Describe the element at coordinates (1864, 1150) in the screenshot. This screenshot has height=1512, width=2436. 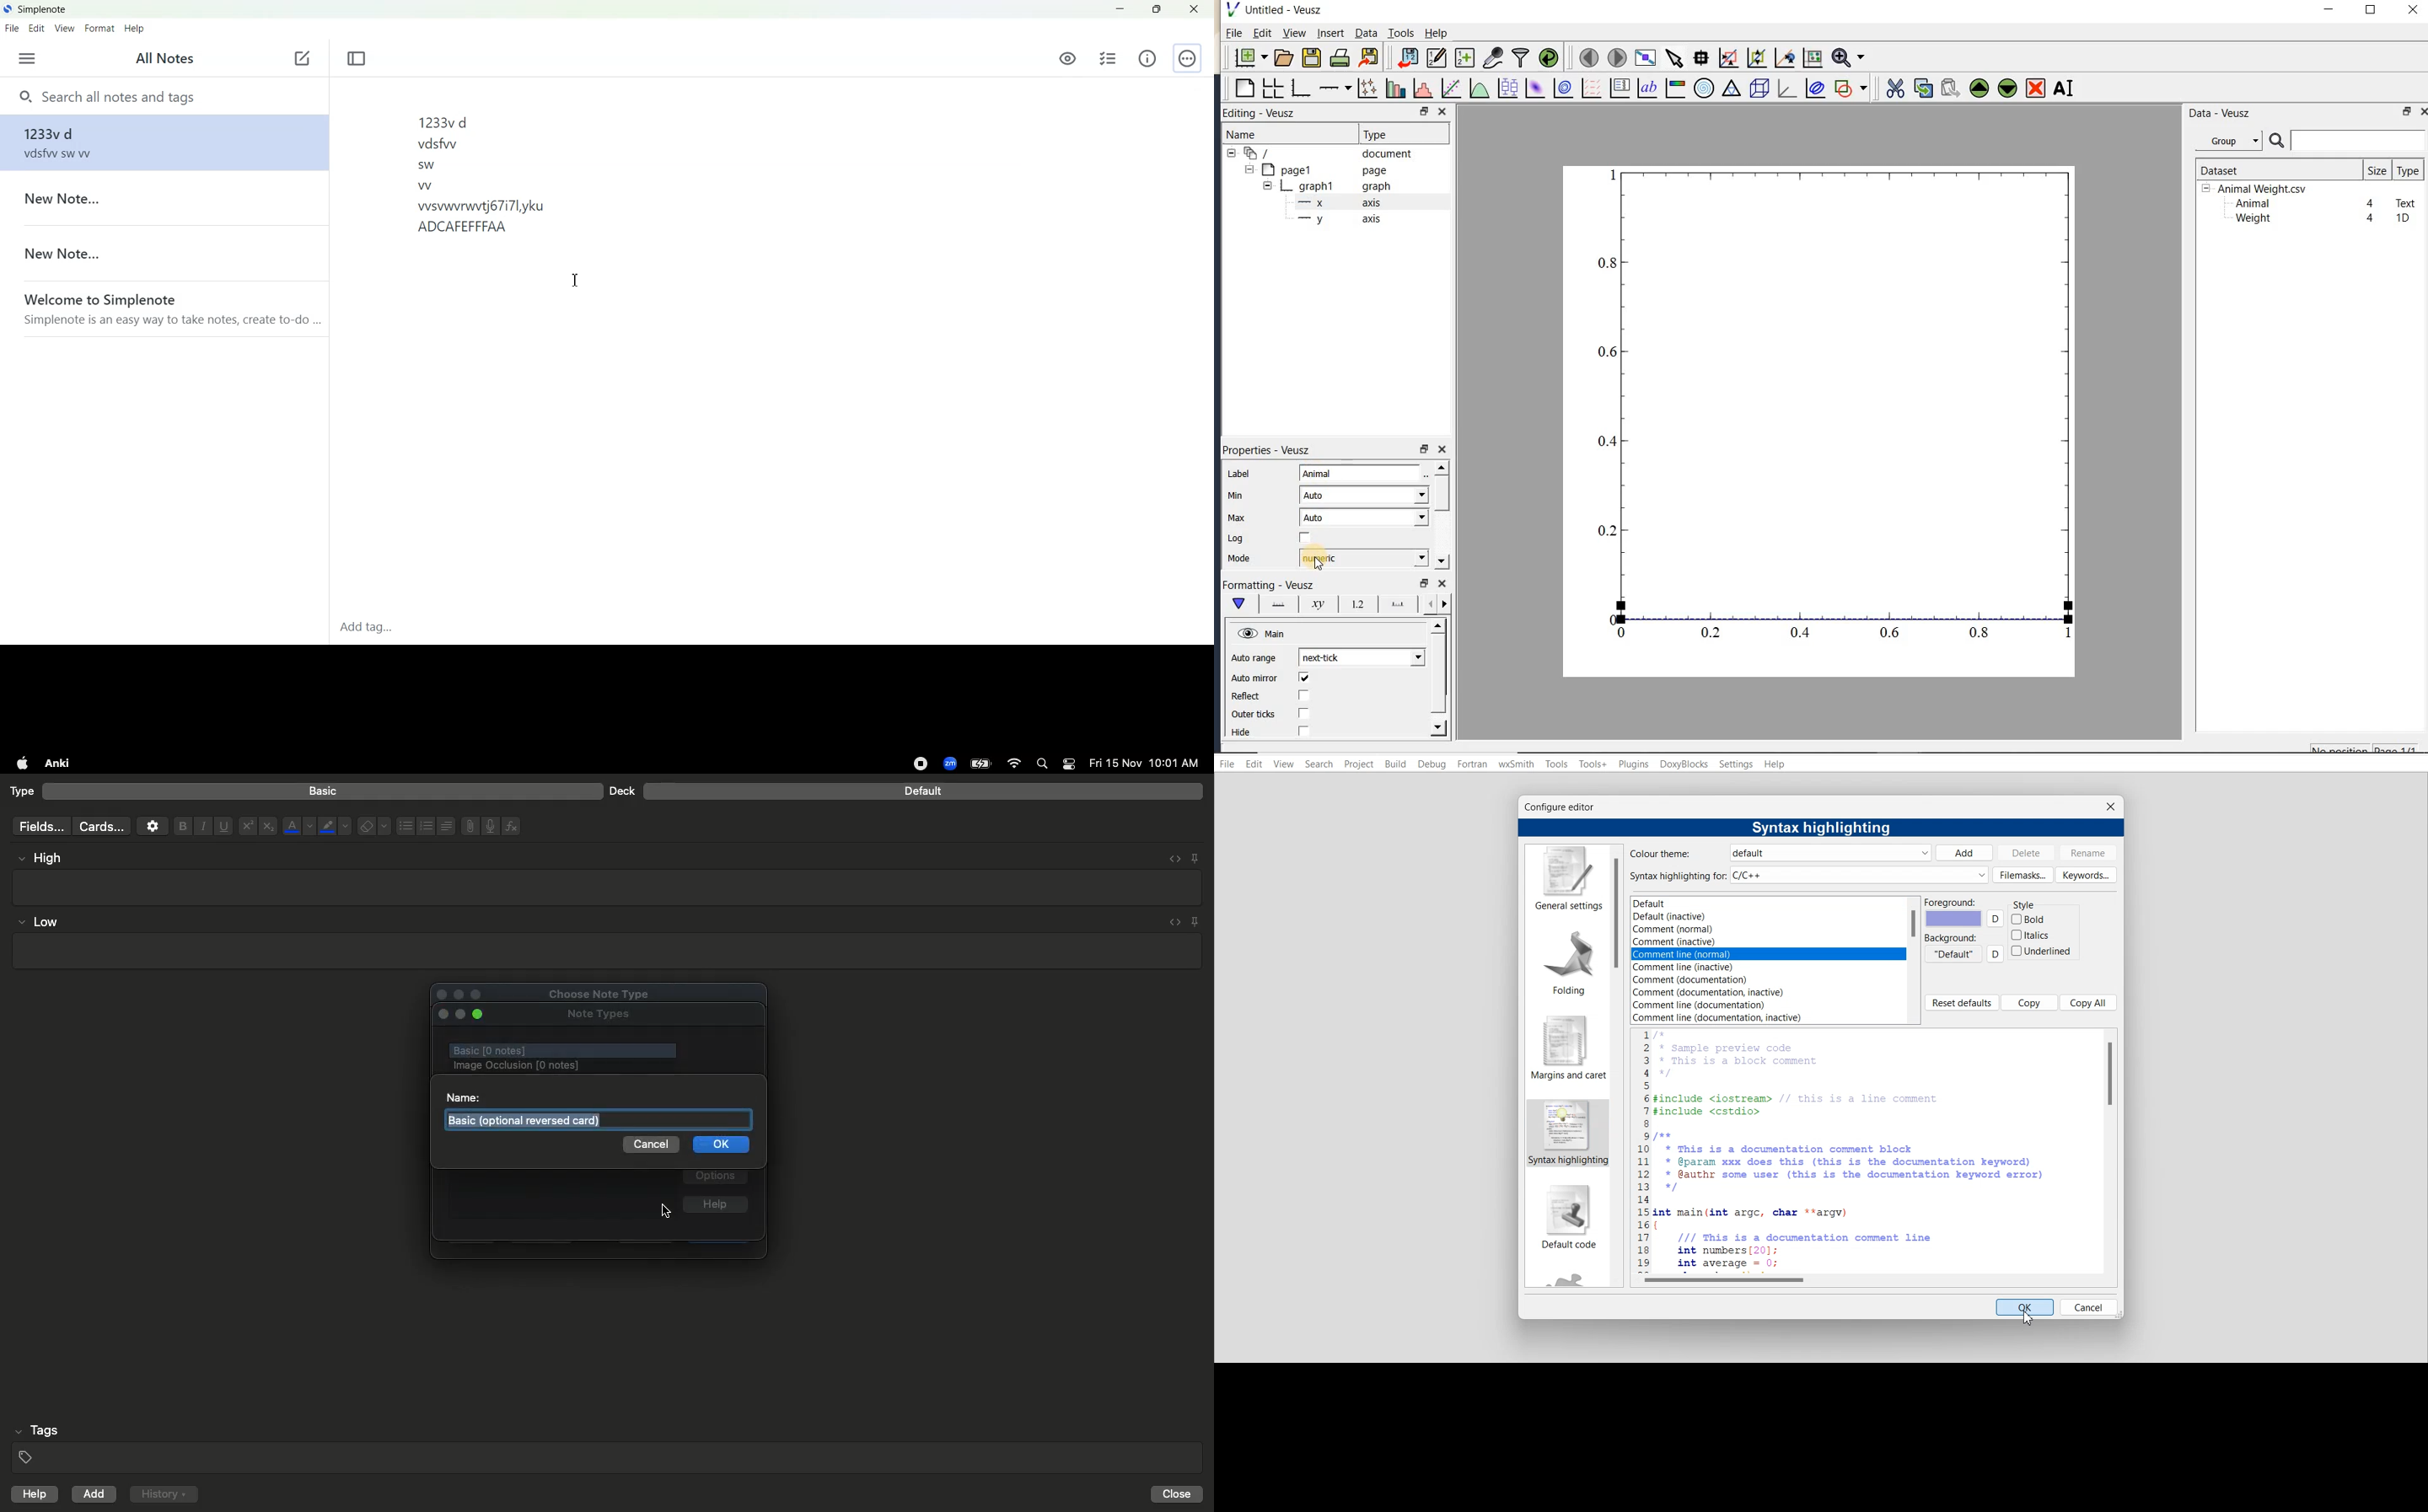
I see `C++ code preview to show syntax highlighting ` at that location.